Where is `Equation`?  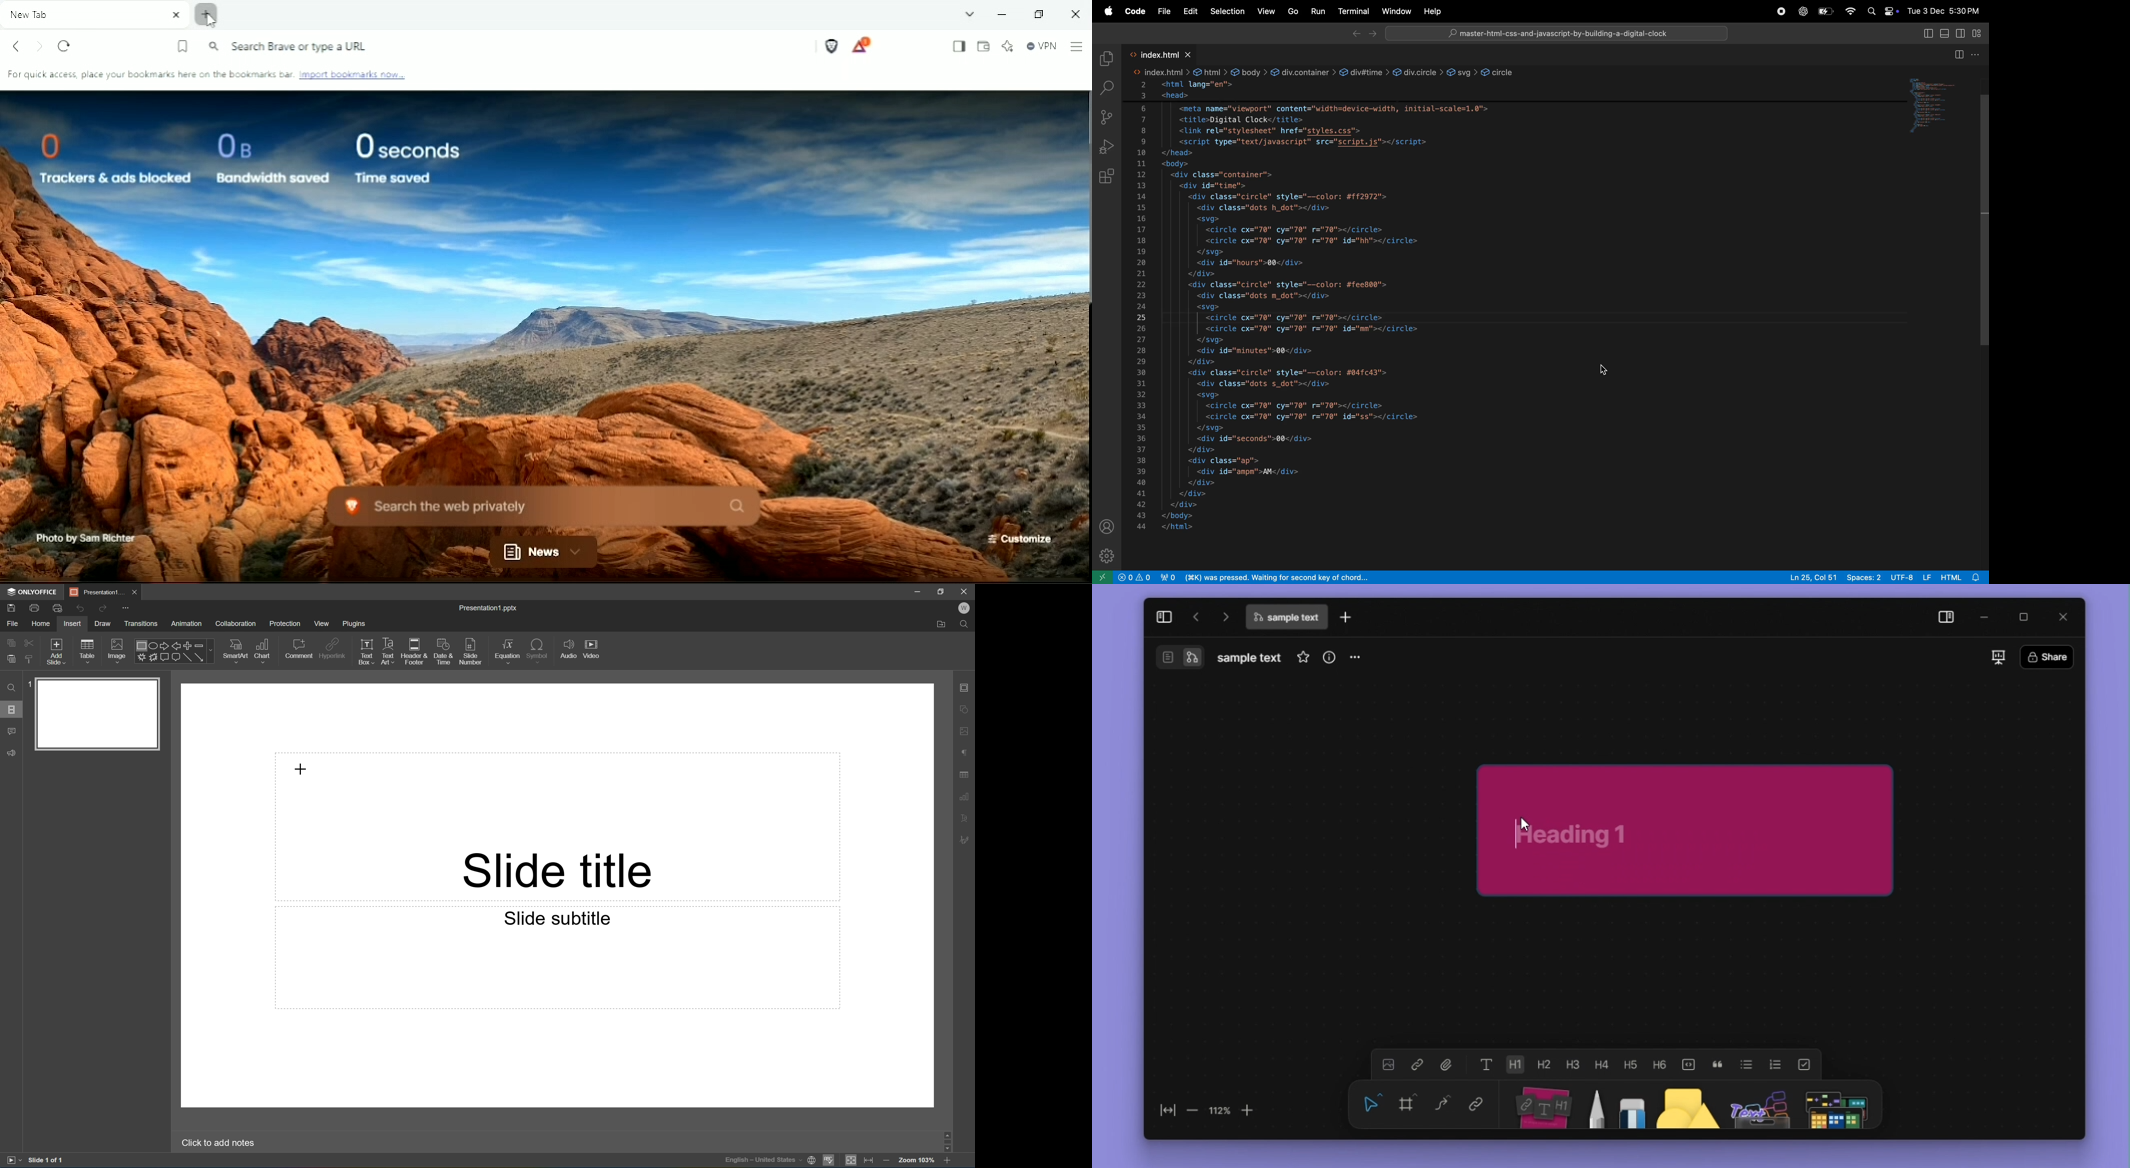
Equation is located at coordinates (508, 649).